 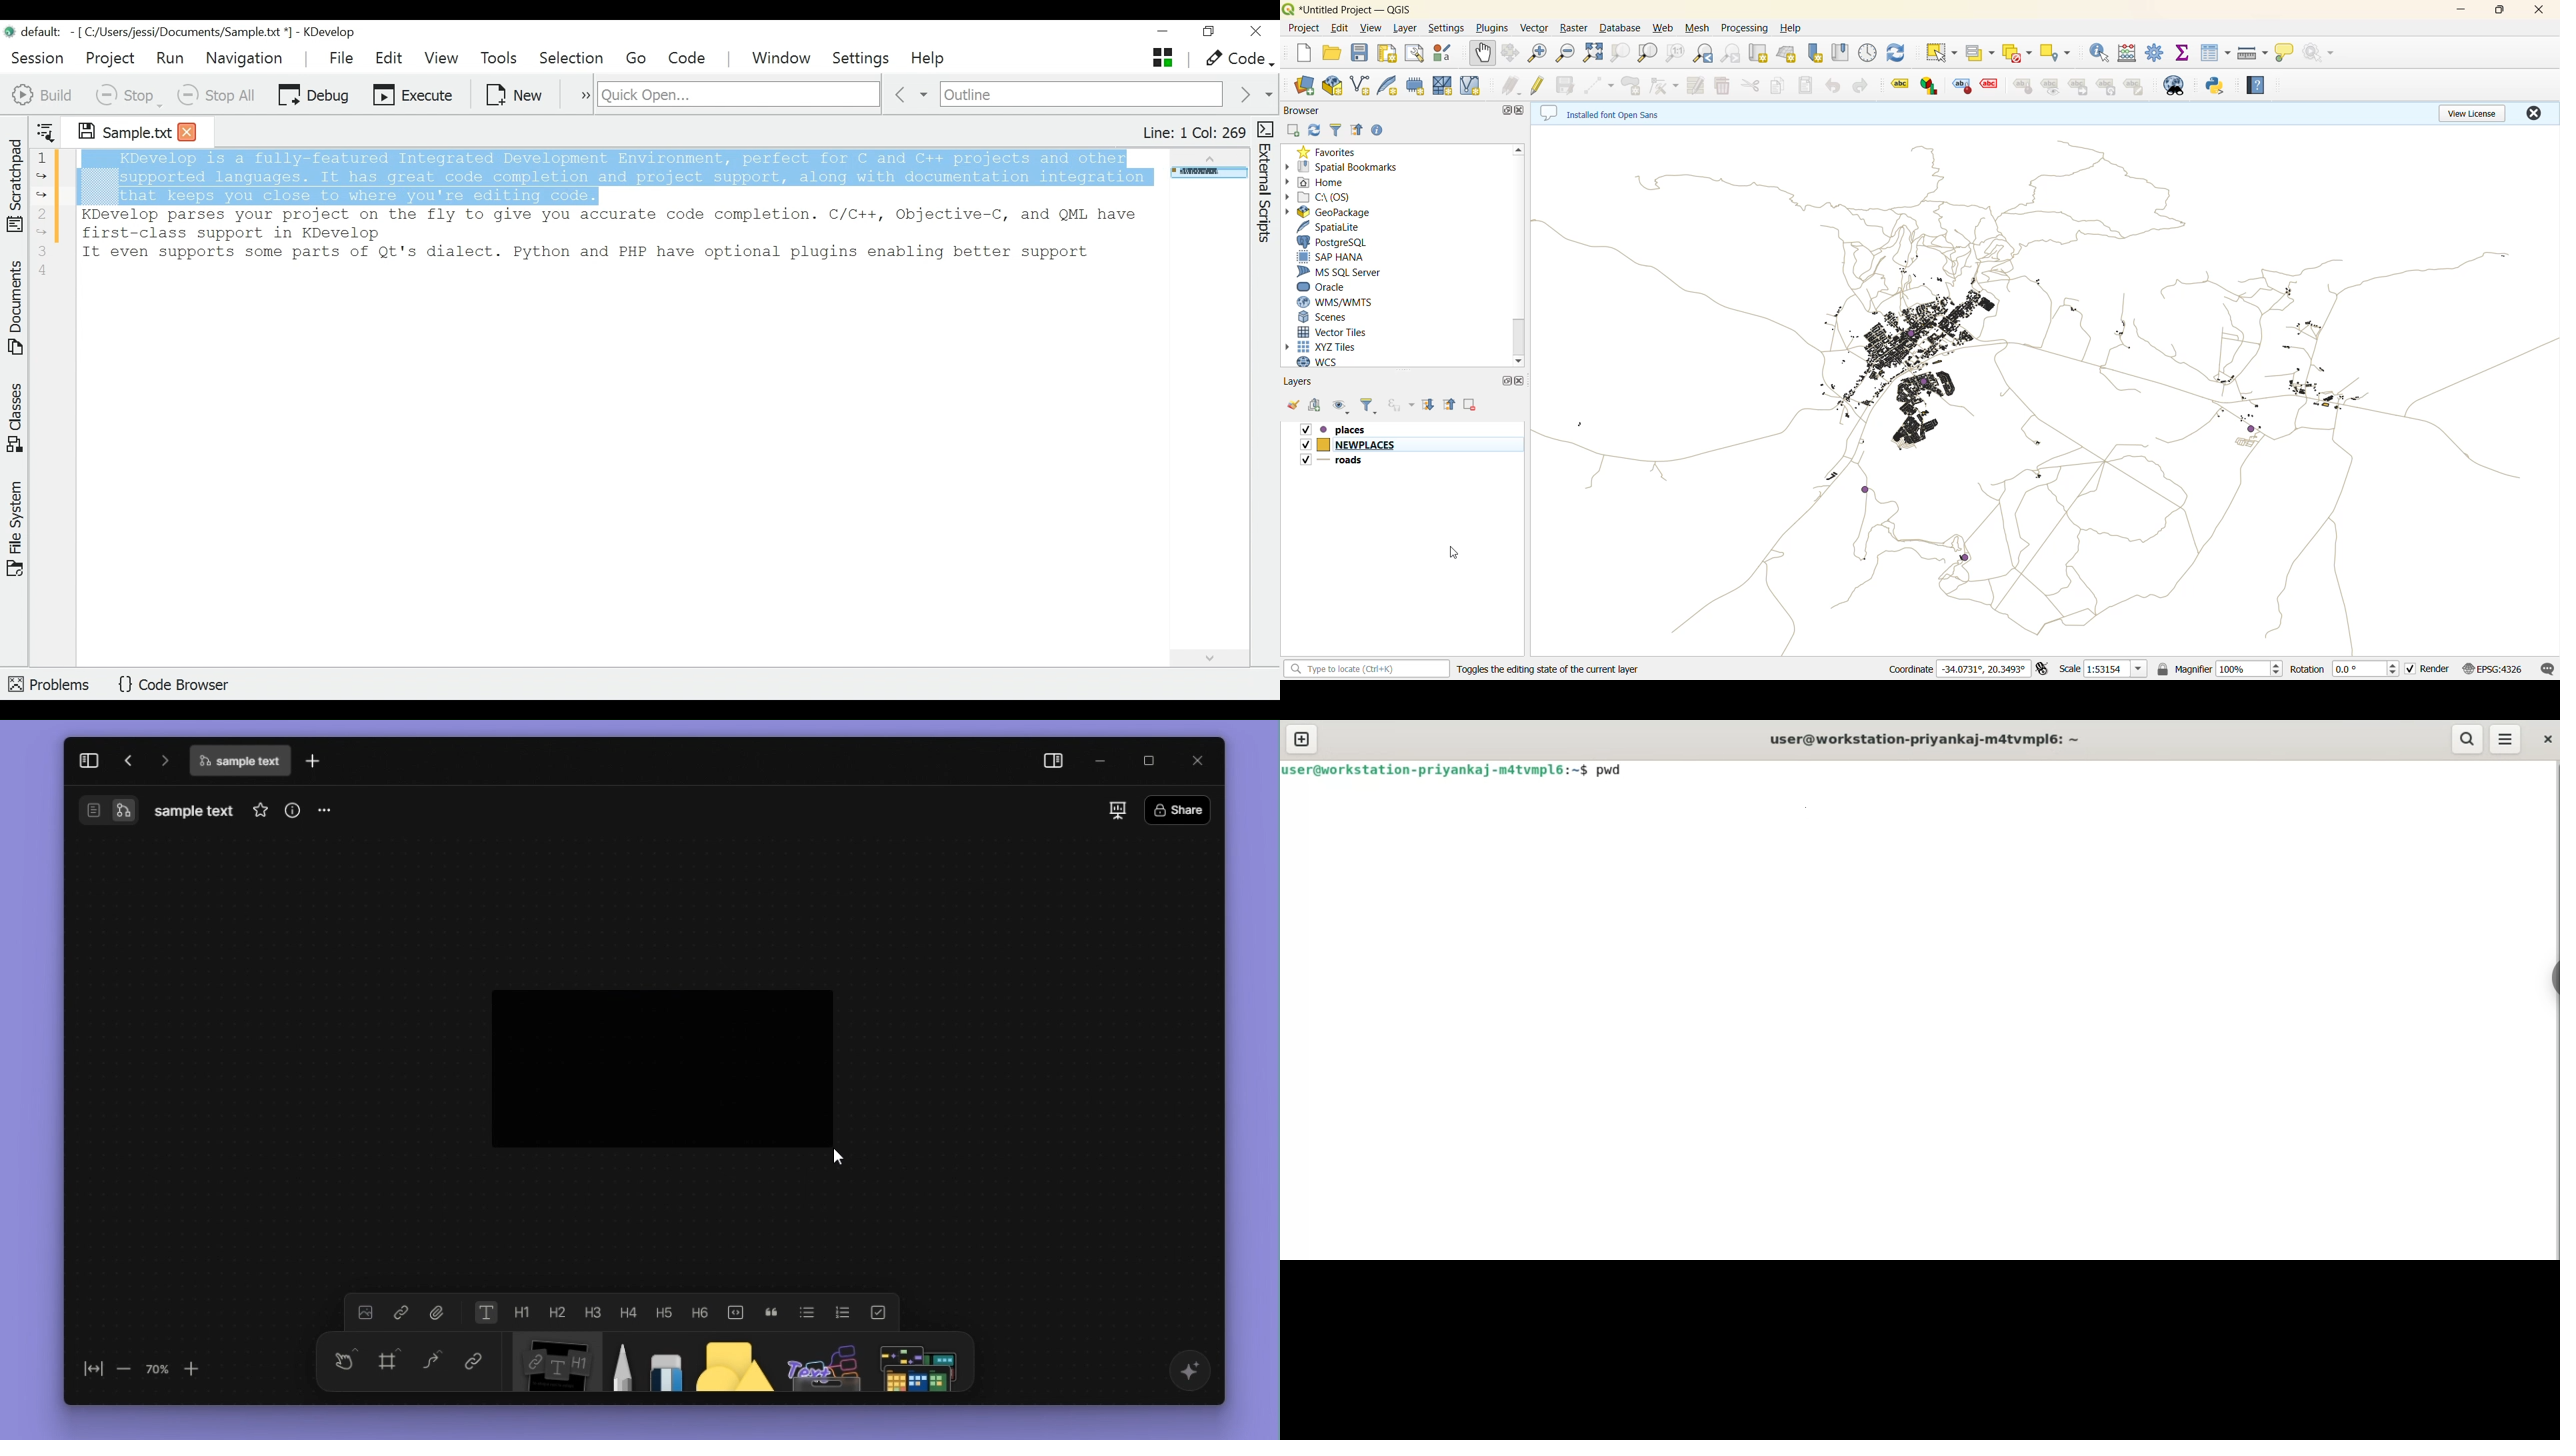 I want to click on open, so click(x=1333, y=55).